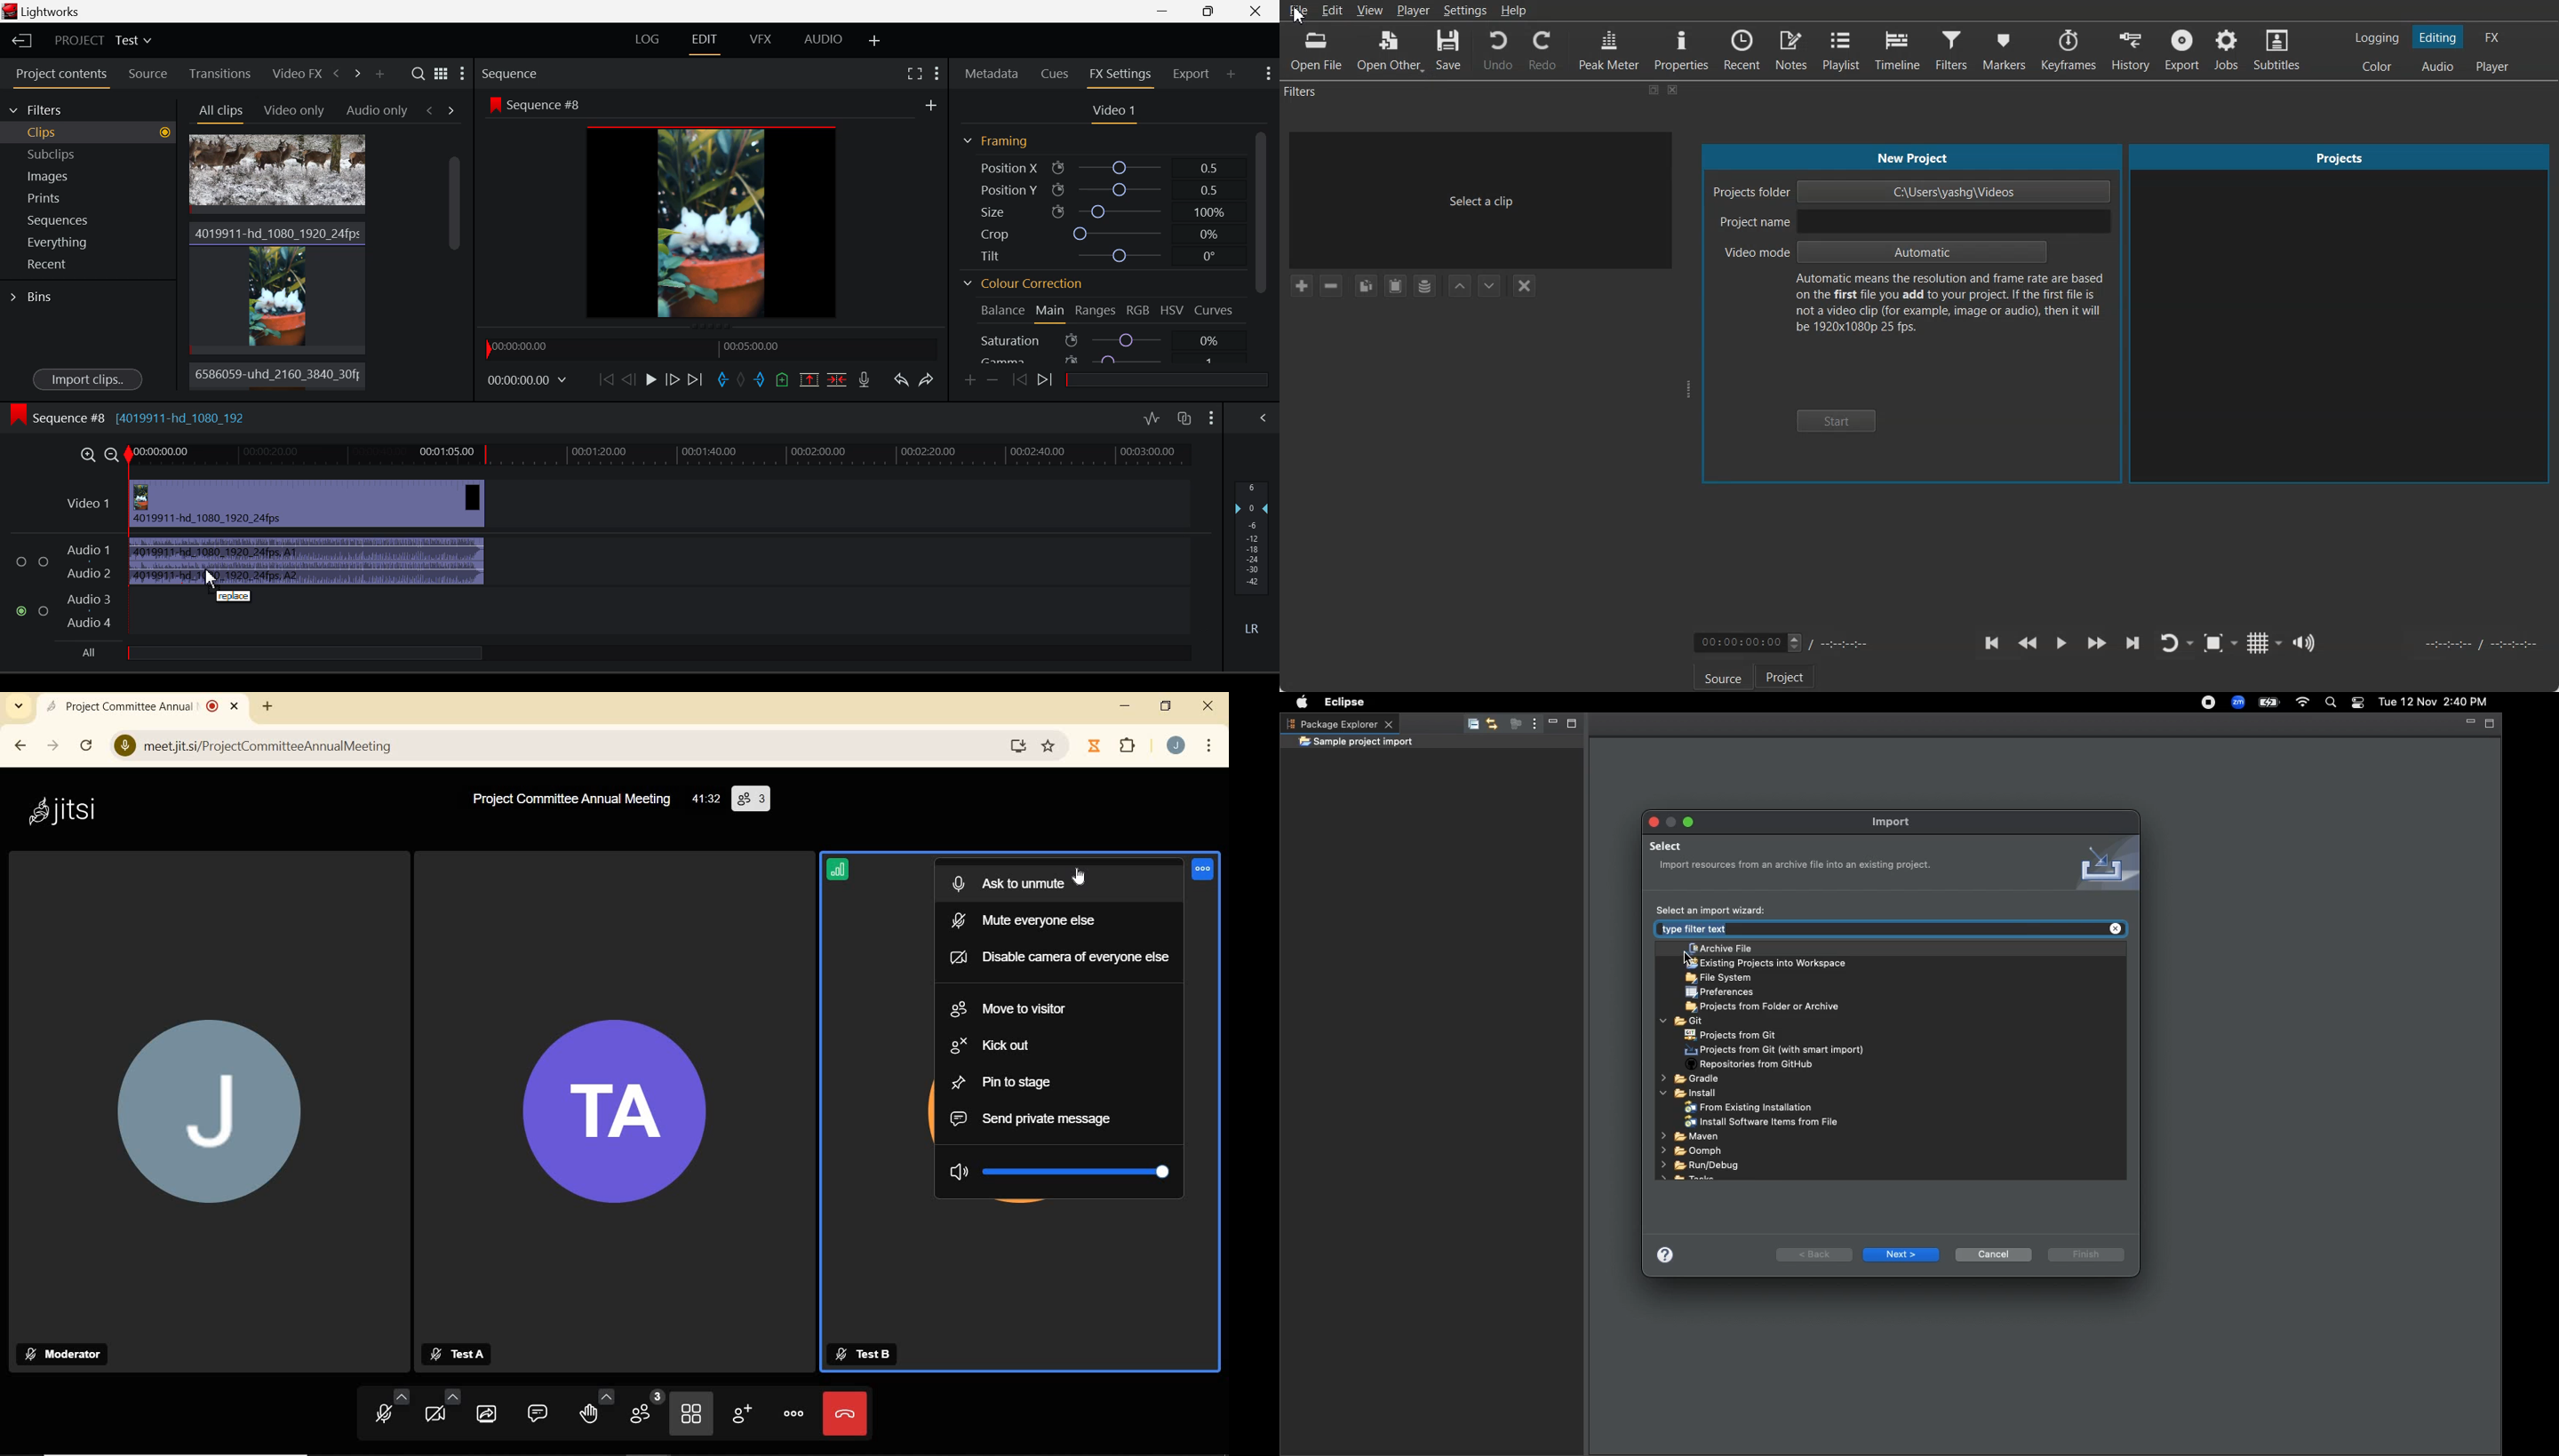 The image size is (2576, 1456). I want to click on SEND PRIVATE MESSAGE, so click(1058, 1118).